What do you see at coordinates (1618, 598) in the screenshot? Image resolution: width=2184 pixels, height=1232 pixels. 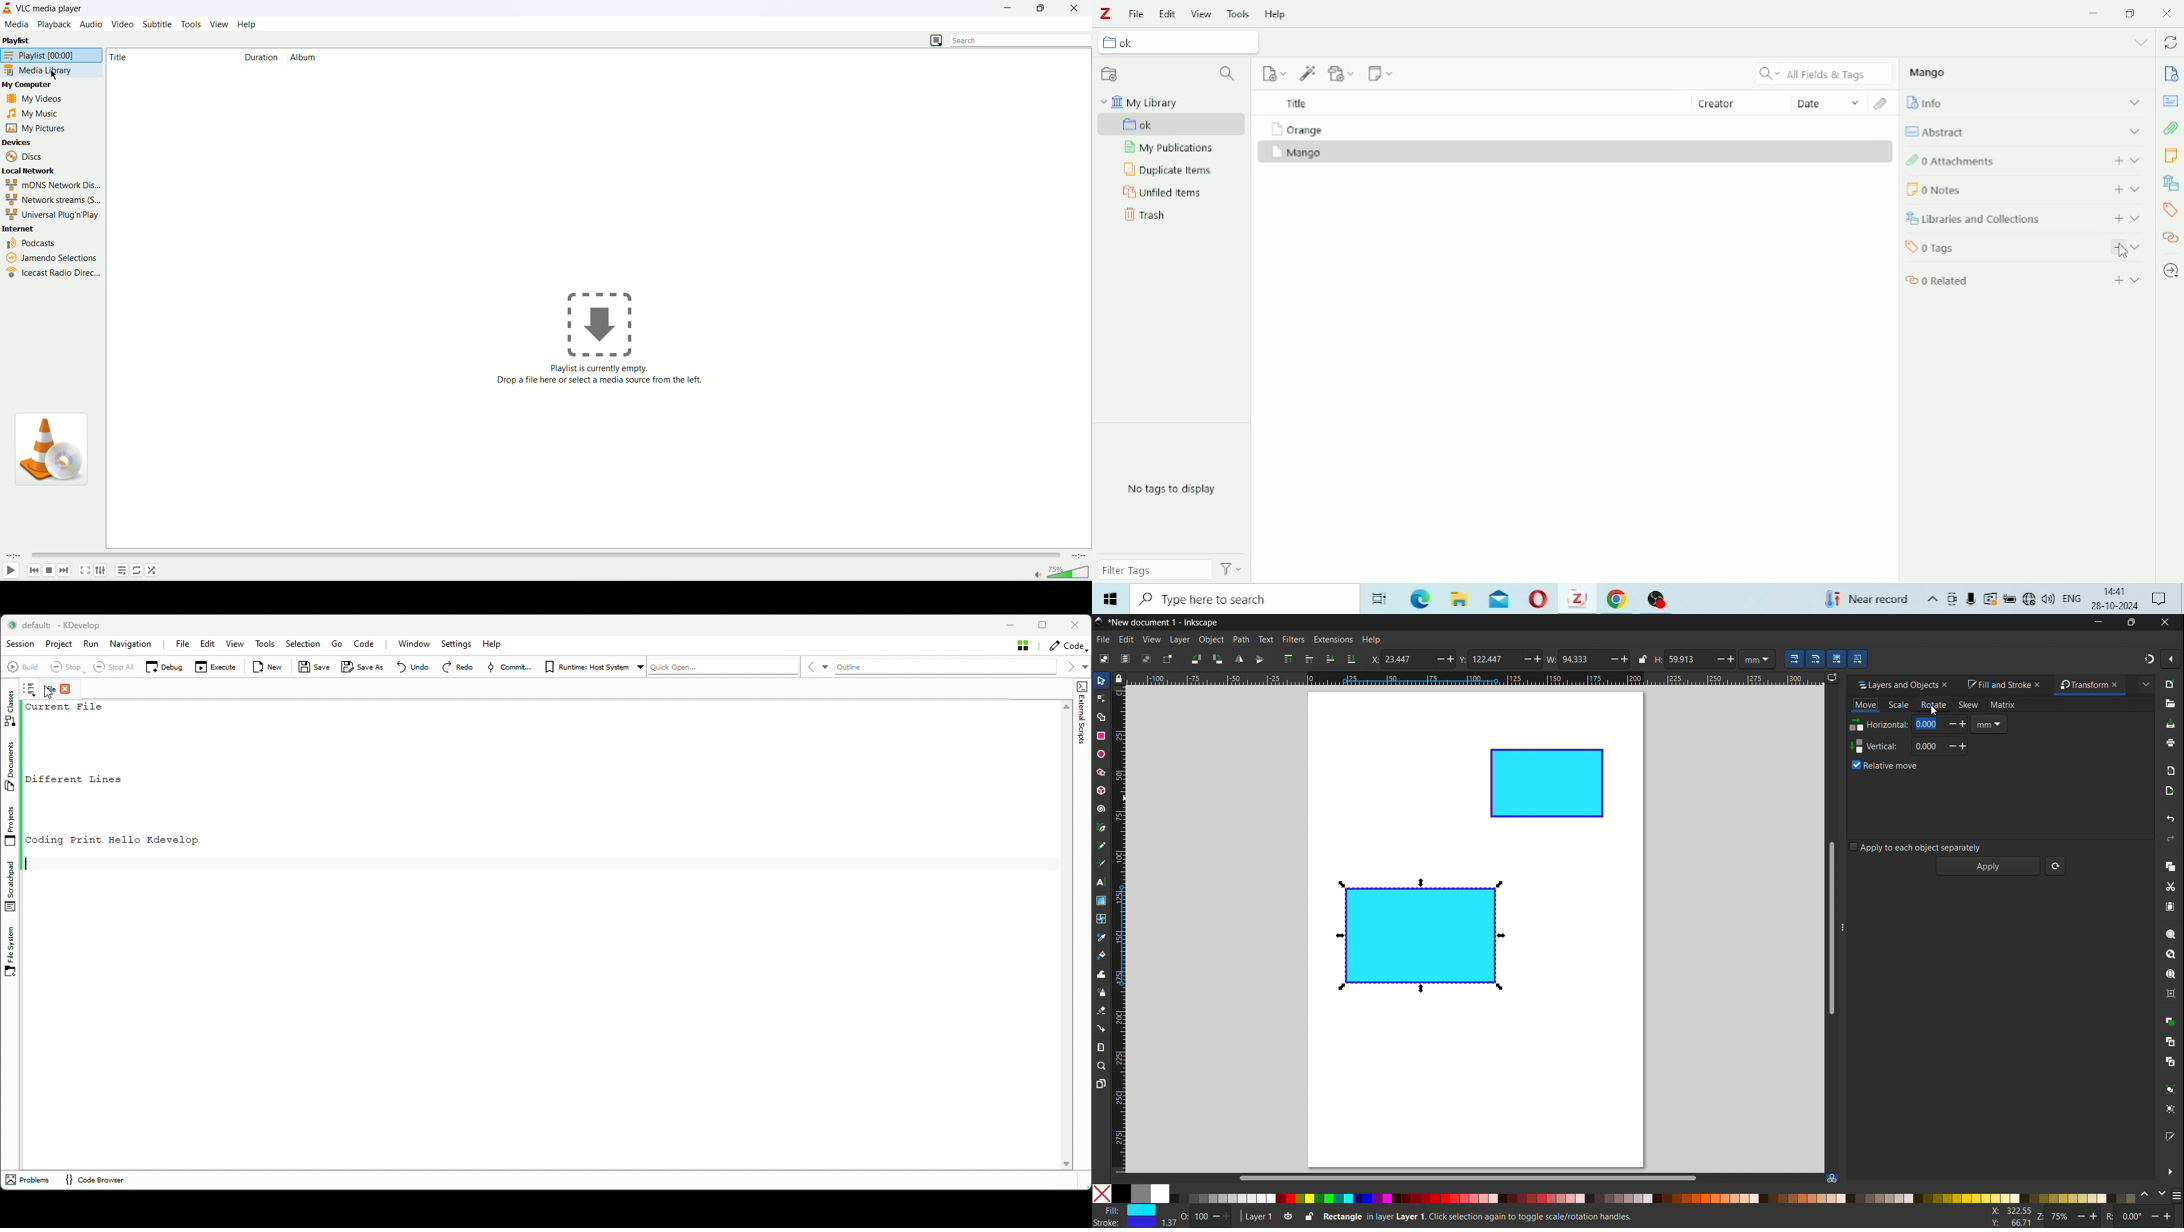 I see `Google Chrome` at bounding box center [1618, 598].